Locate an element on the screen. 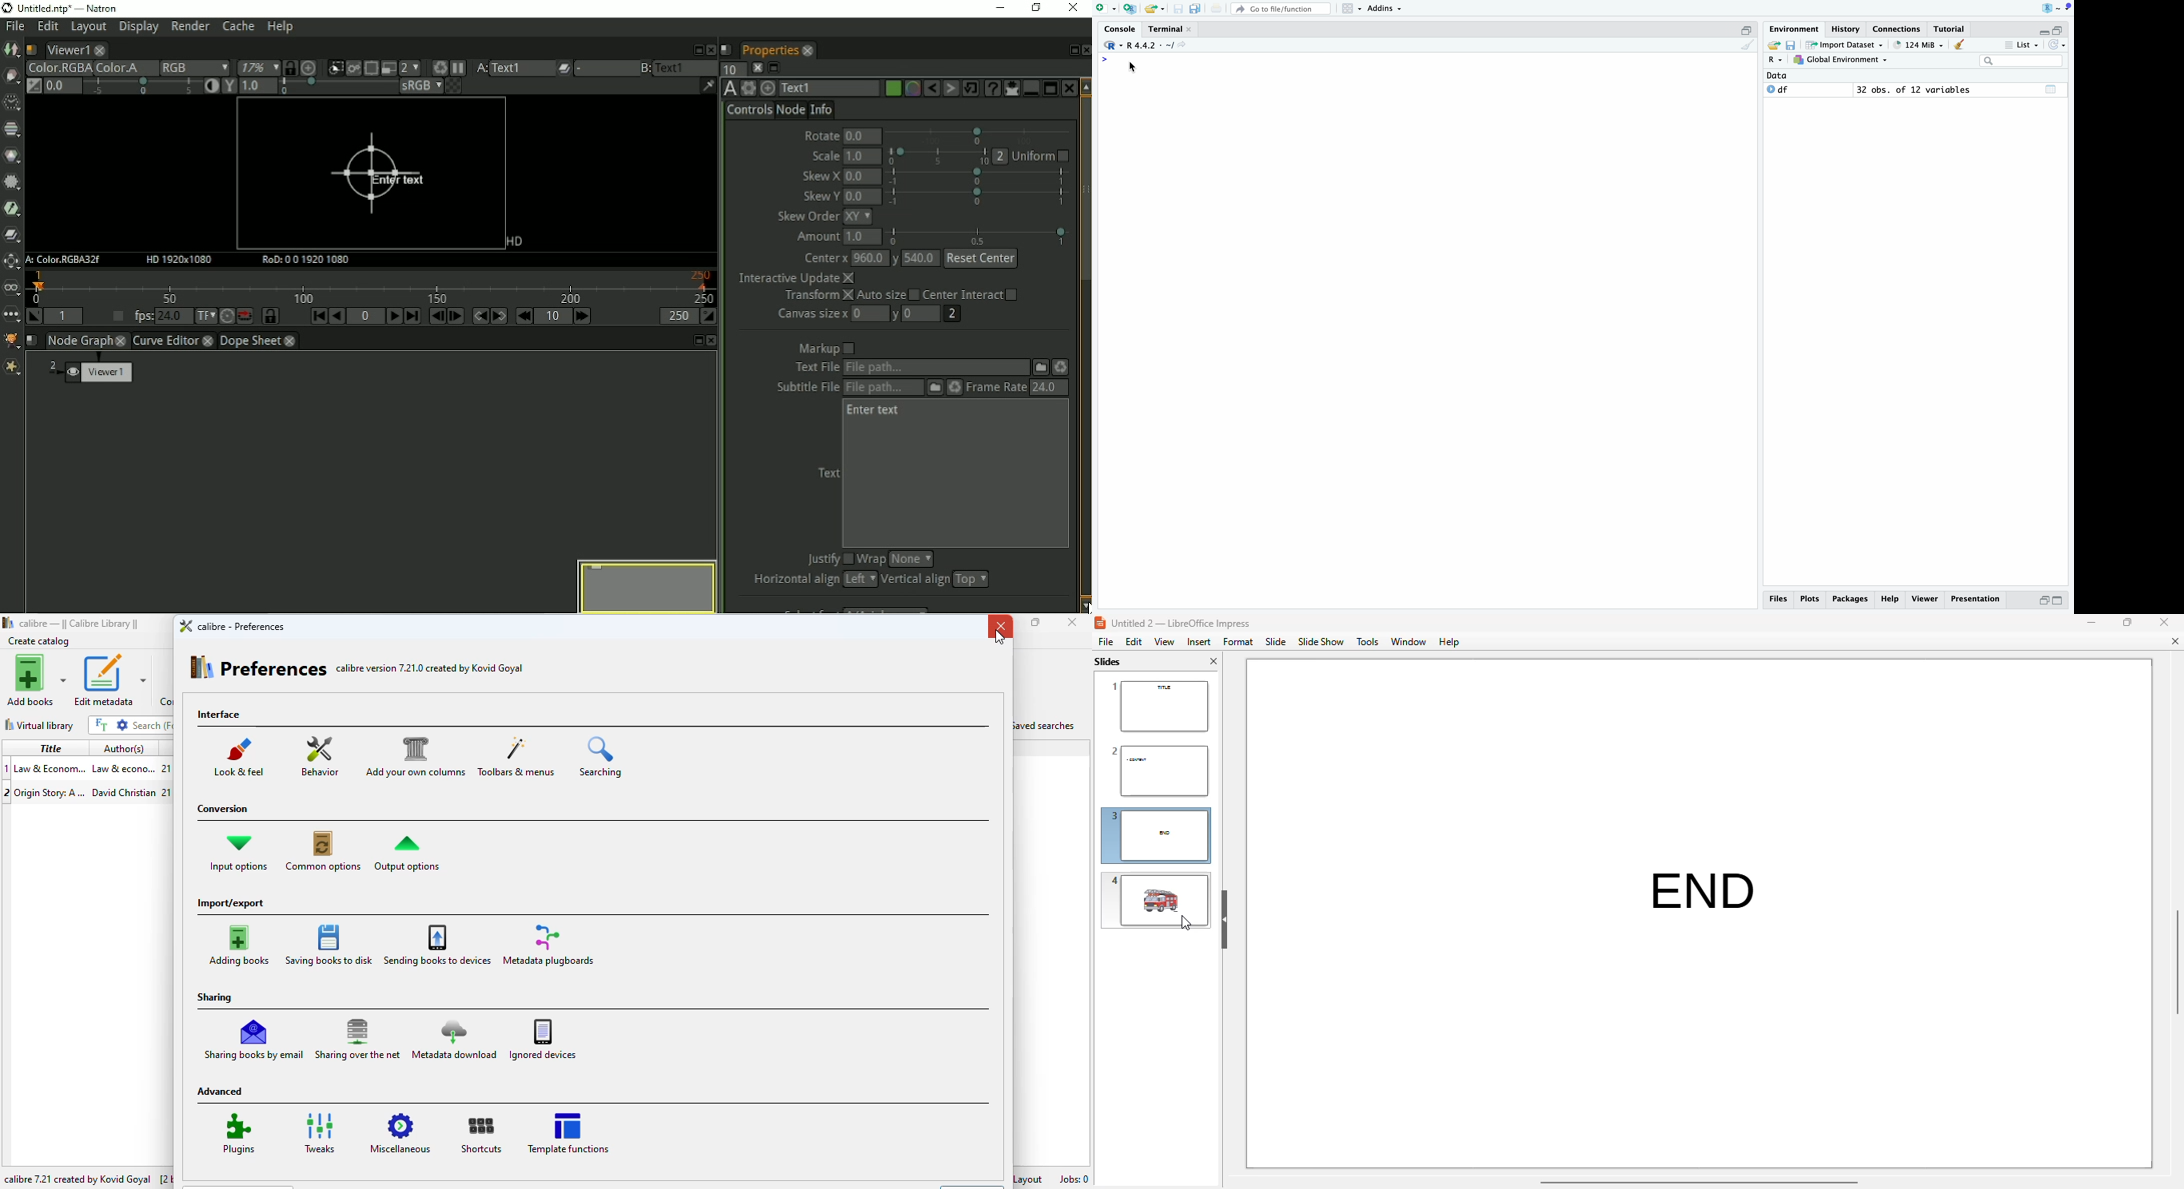  hide is located at coordinates (1225, 919).